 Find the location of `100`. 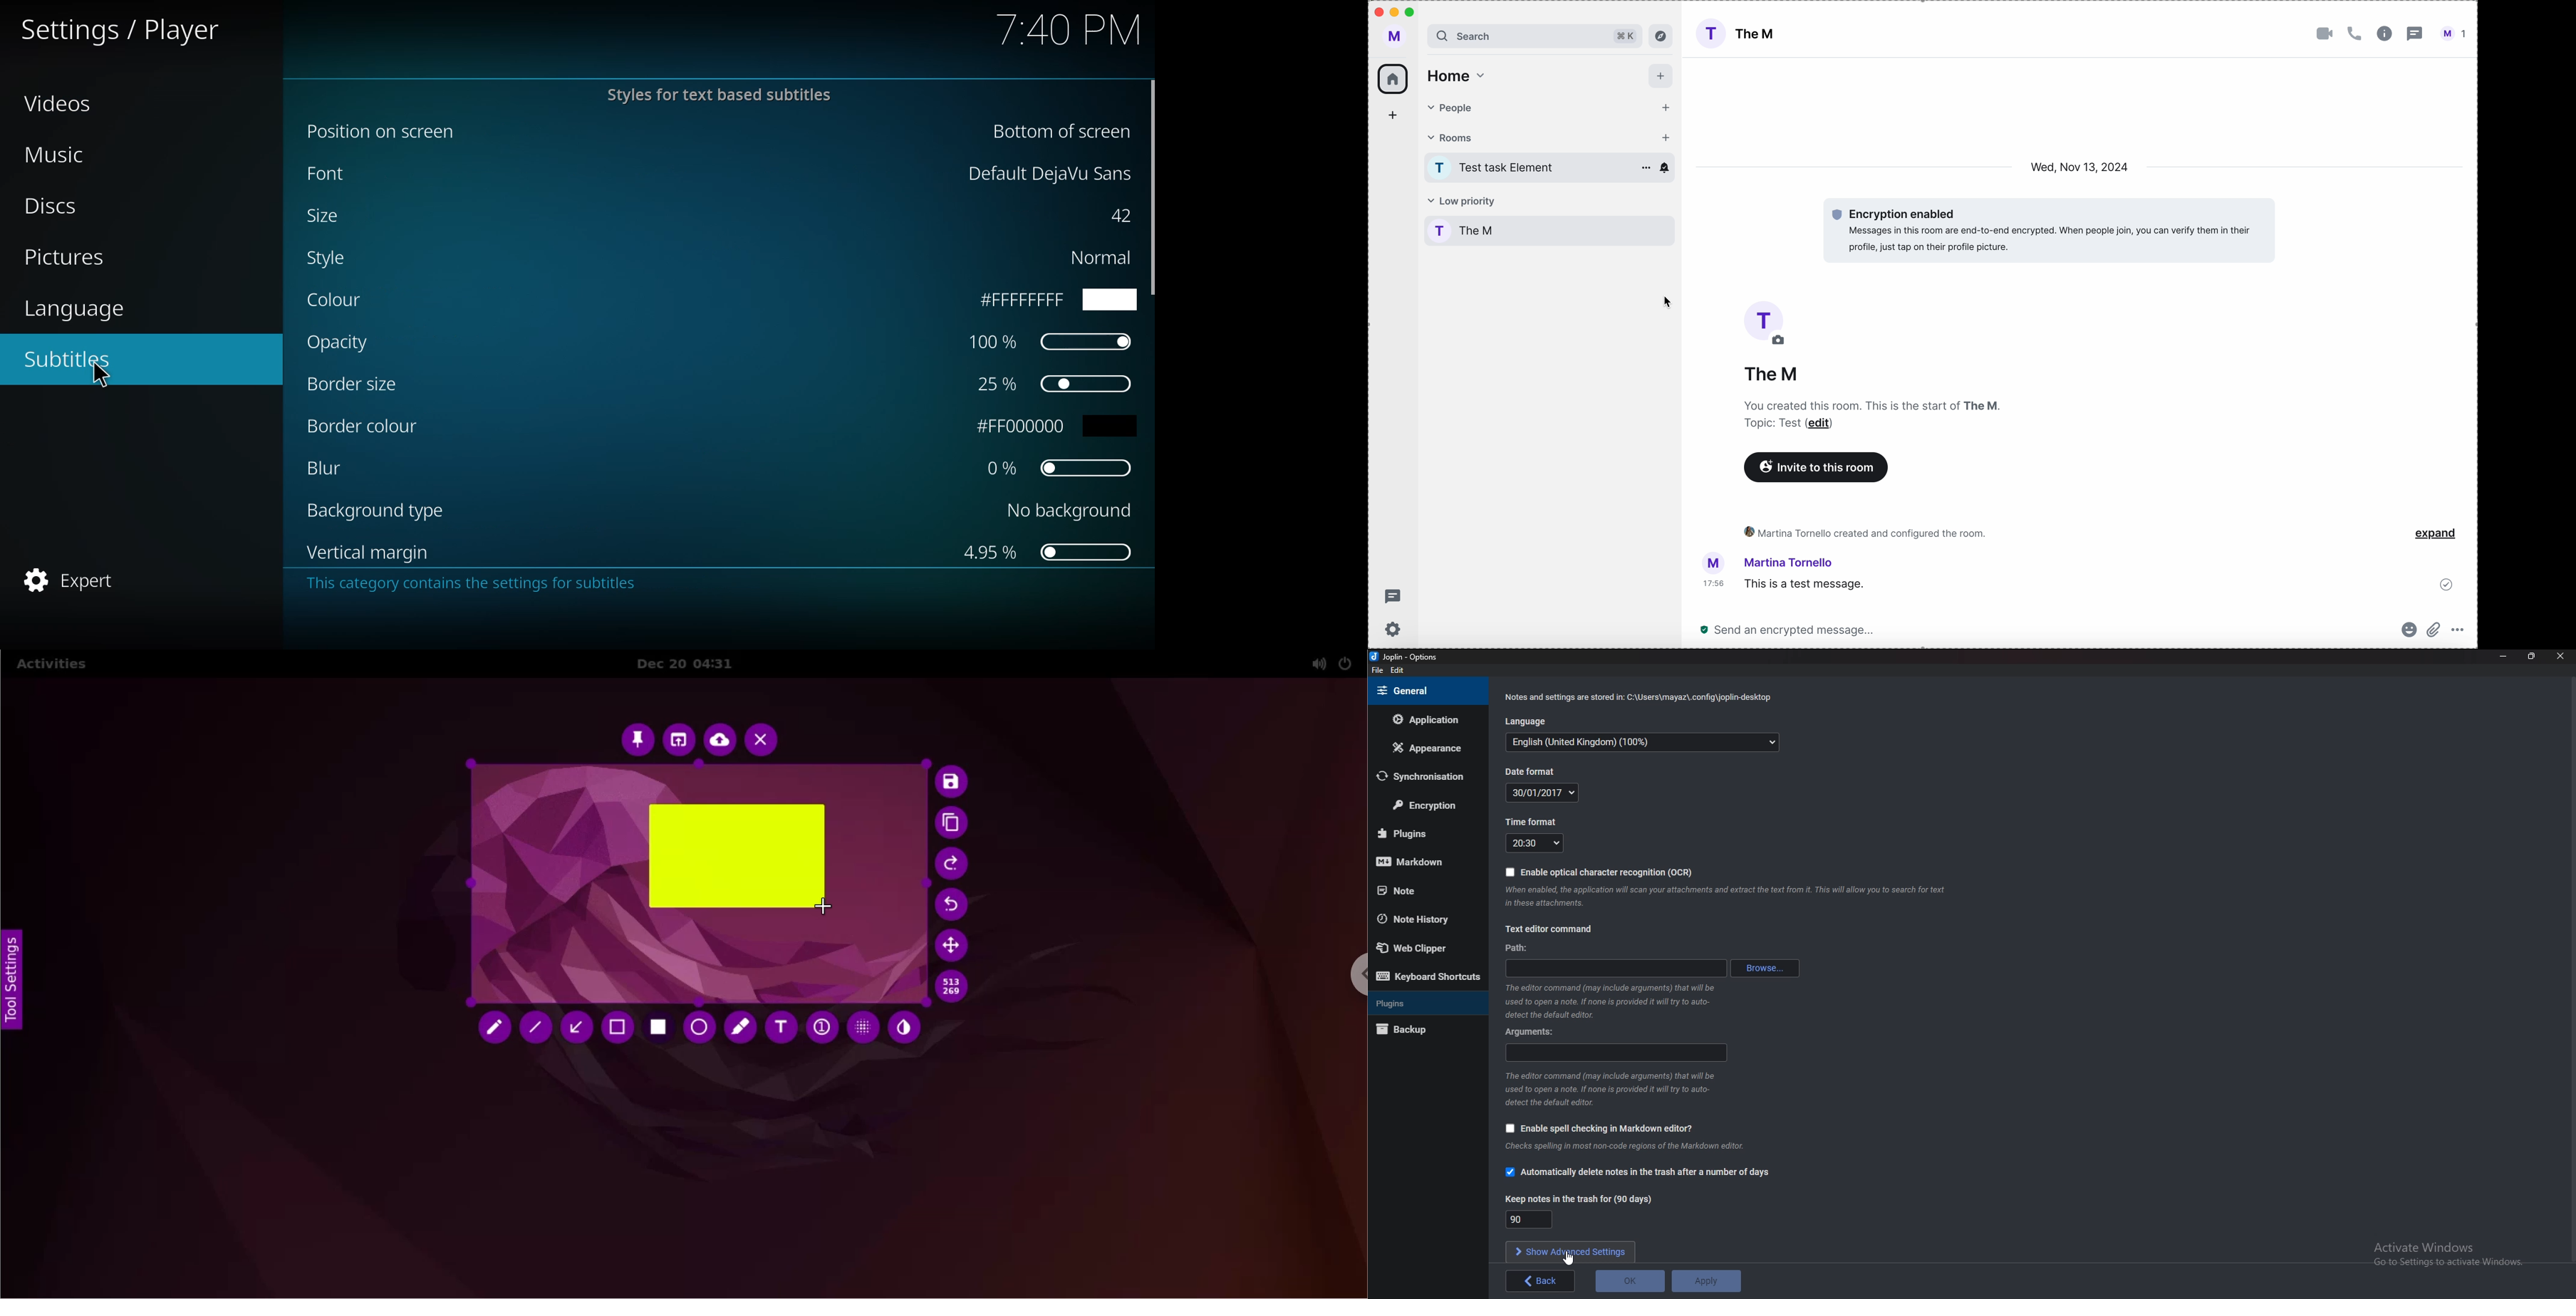

100 is located at coordinates (1049, 340).